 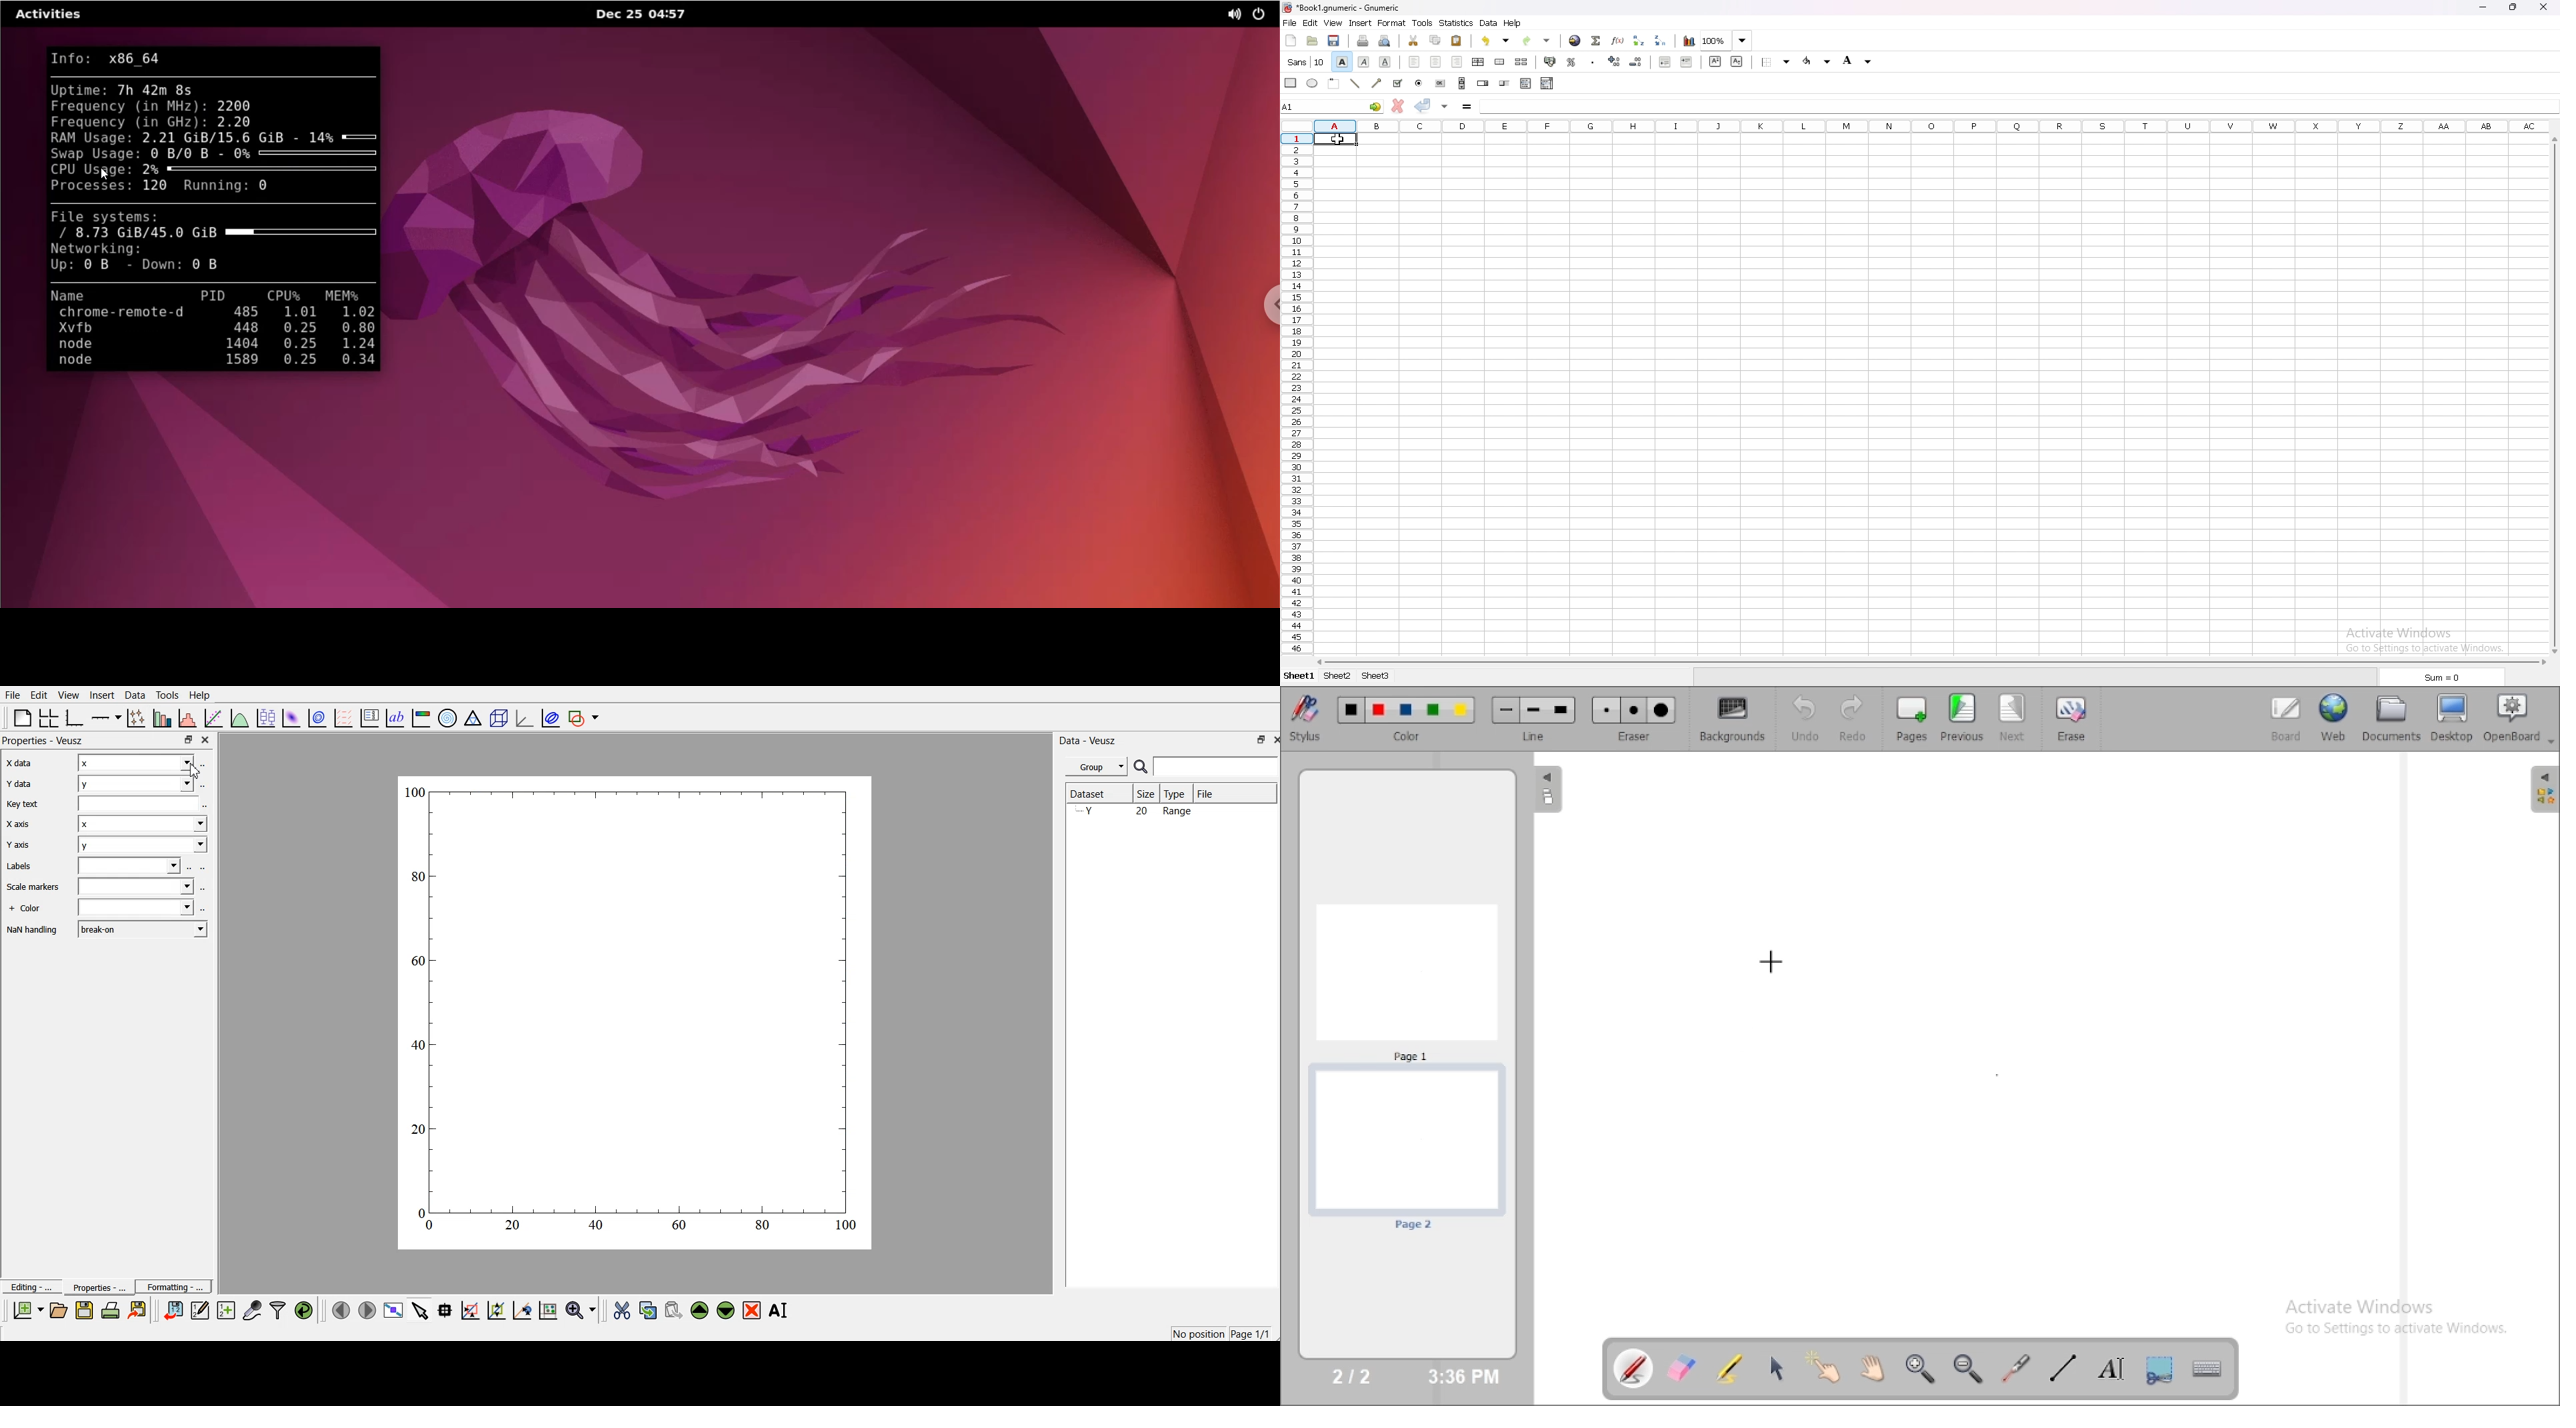 I want to click on add a shape to the plot, so click(x=584, y=717).